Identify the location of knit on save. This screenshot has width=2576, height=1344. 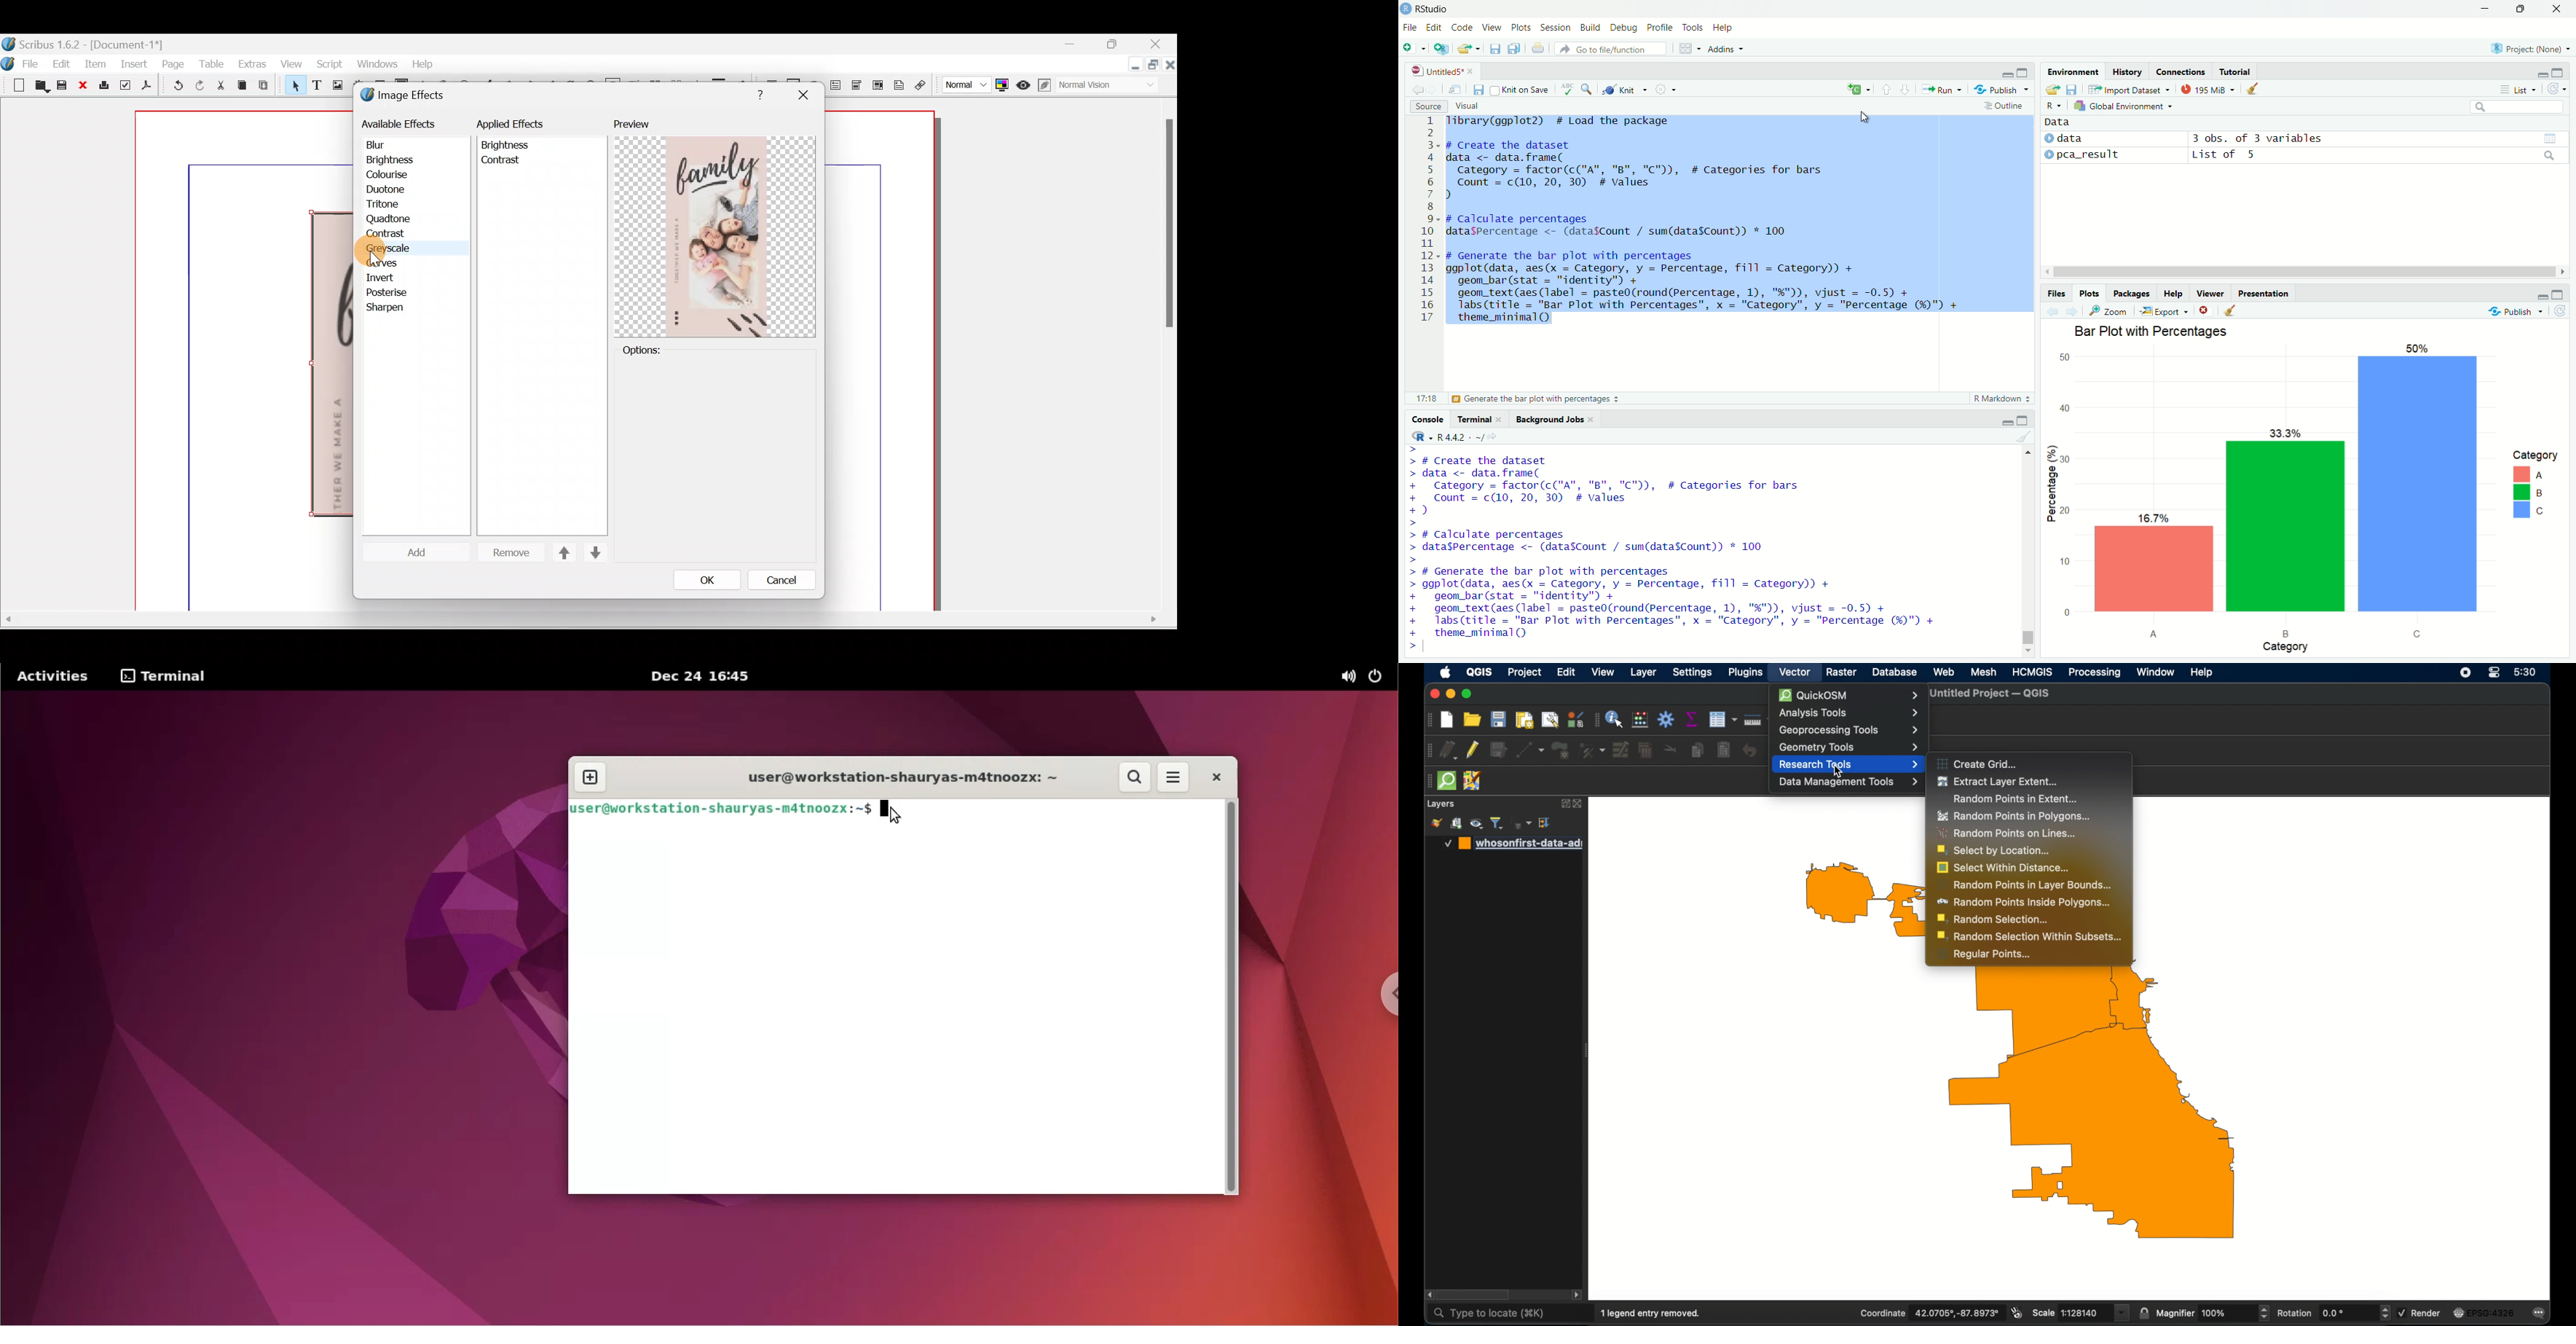
(1521, 90).